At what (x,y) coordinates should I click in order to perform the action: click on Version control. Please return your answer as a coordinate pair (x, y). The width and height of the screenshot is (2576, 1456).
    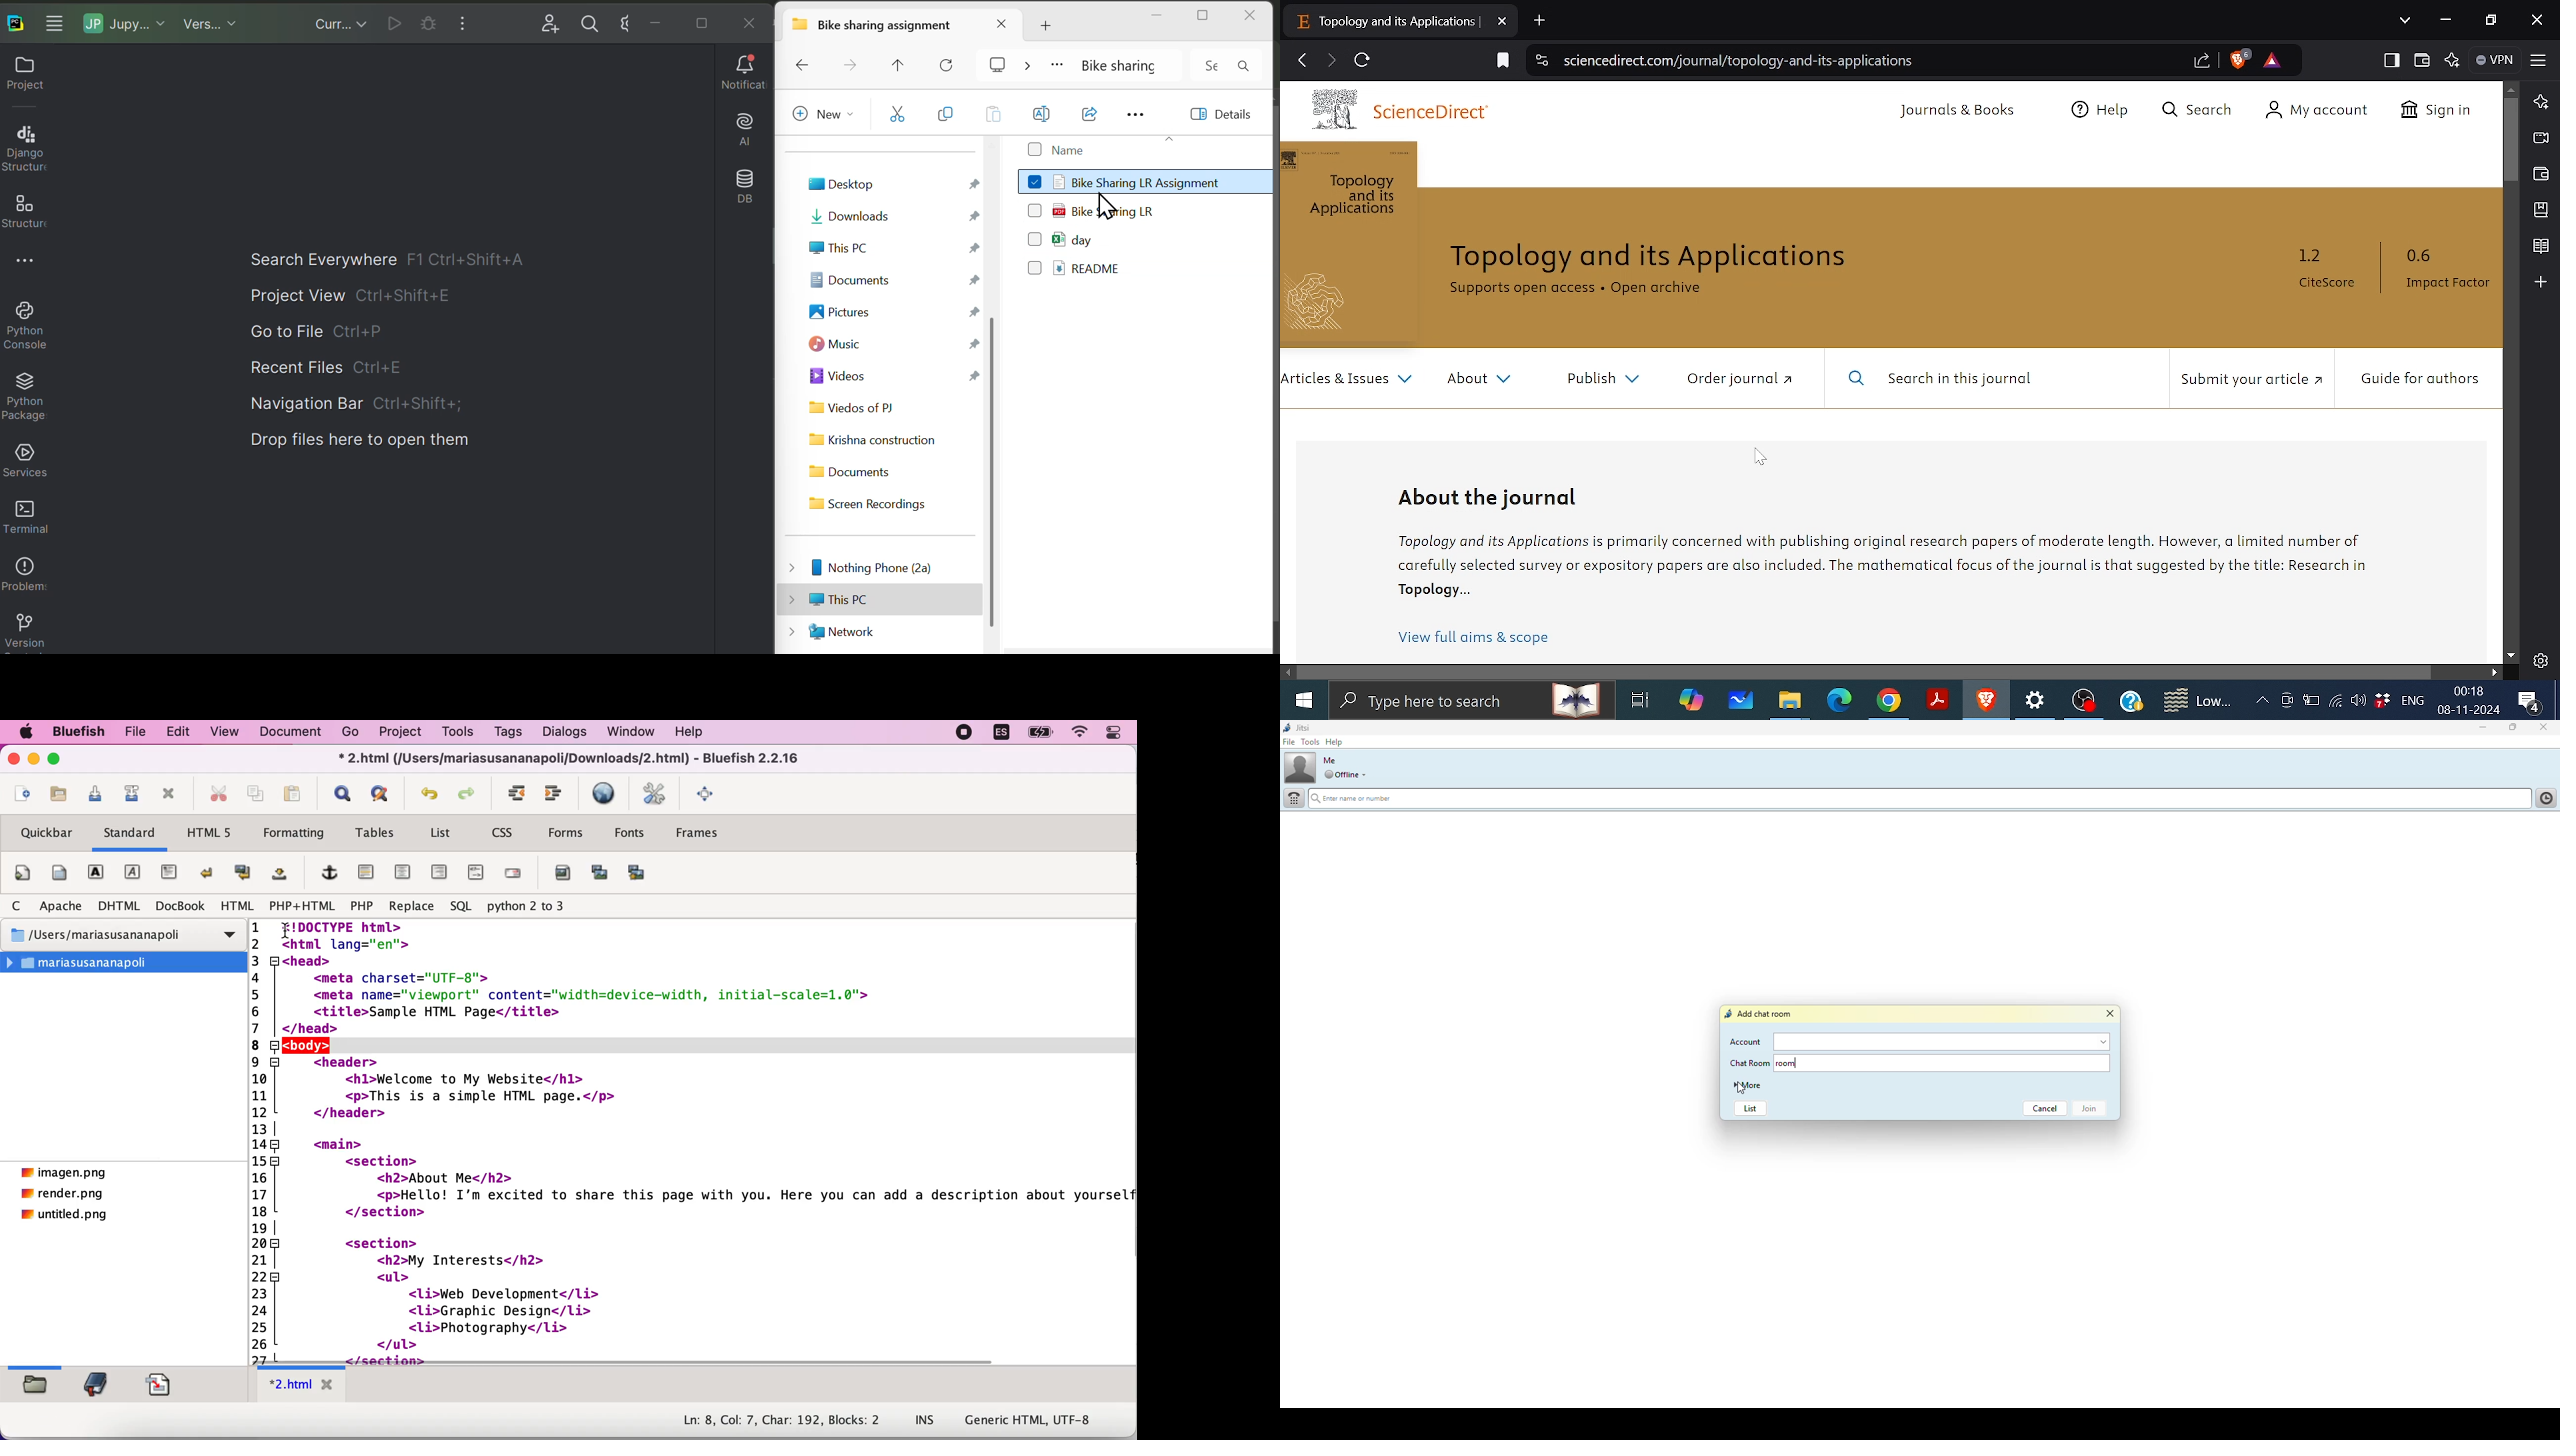
    Looking at the image, I should click on (23, 633).